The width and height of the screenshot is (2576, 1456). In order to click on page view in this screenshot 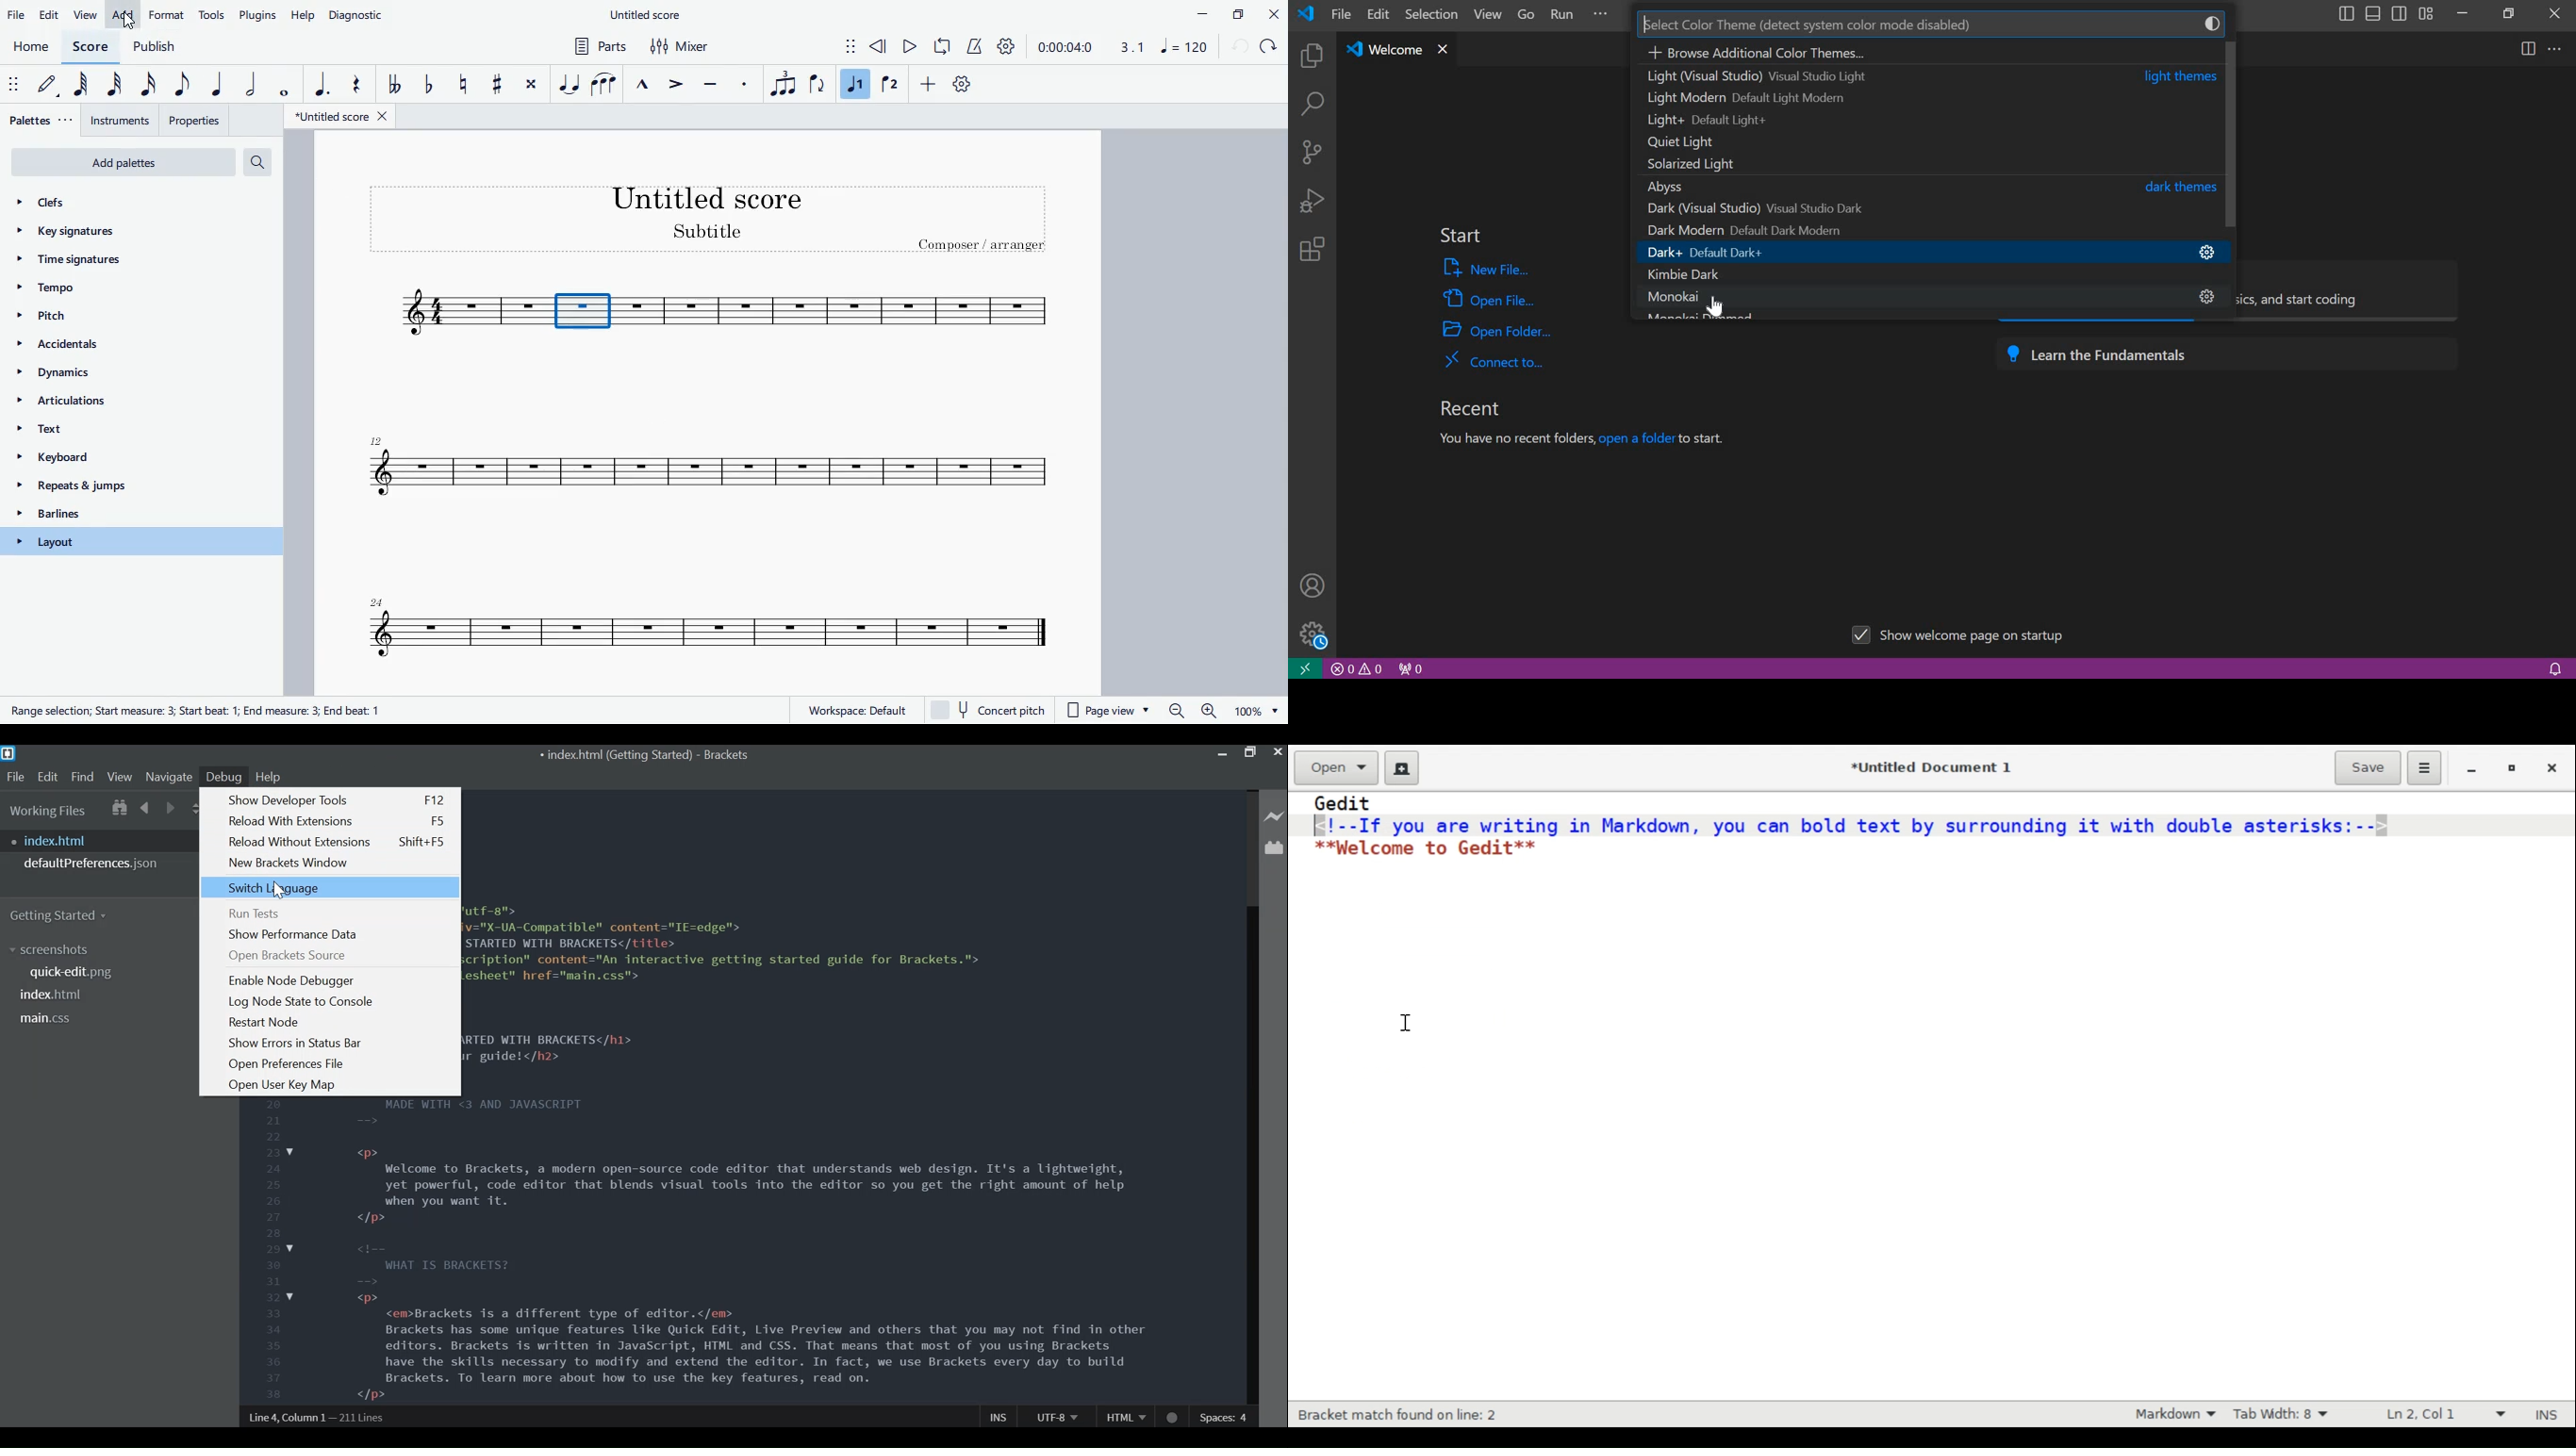, I will do `click(1111, 711)`.